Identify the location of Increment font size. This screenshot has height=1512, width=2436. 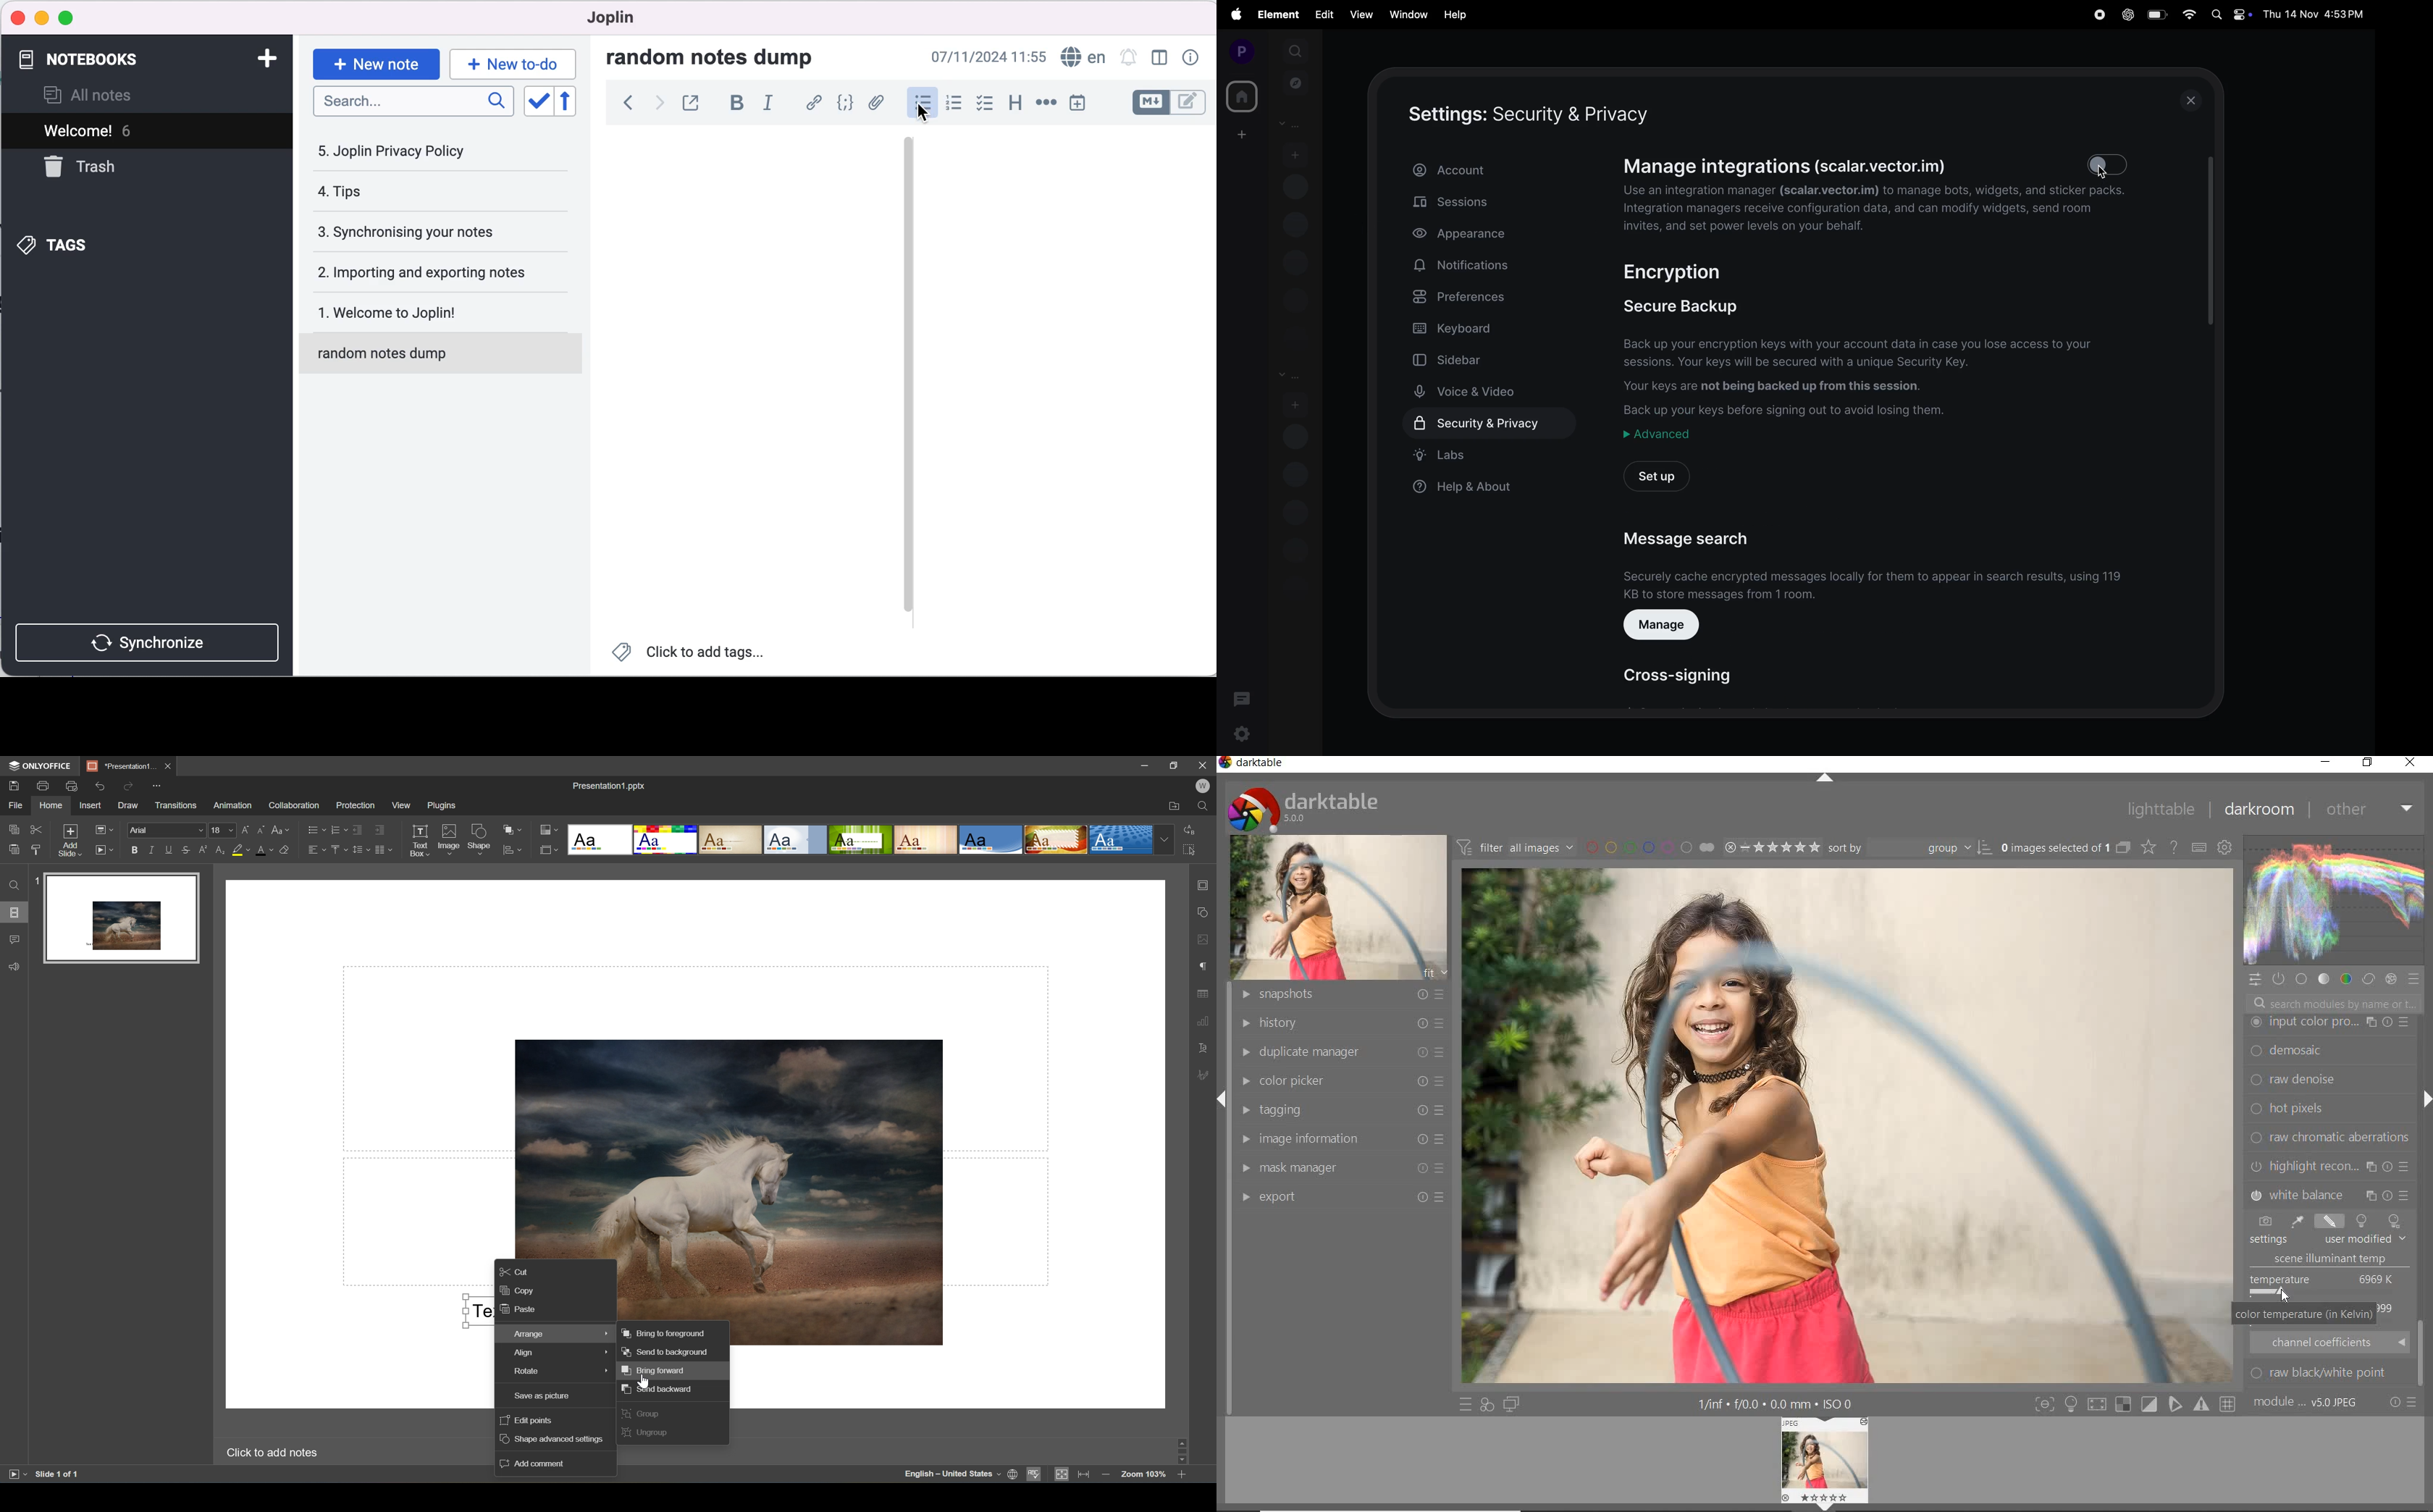
(244, 829).